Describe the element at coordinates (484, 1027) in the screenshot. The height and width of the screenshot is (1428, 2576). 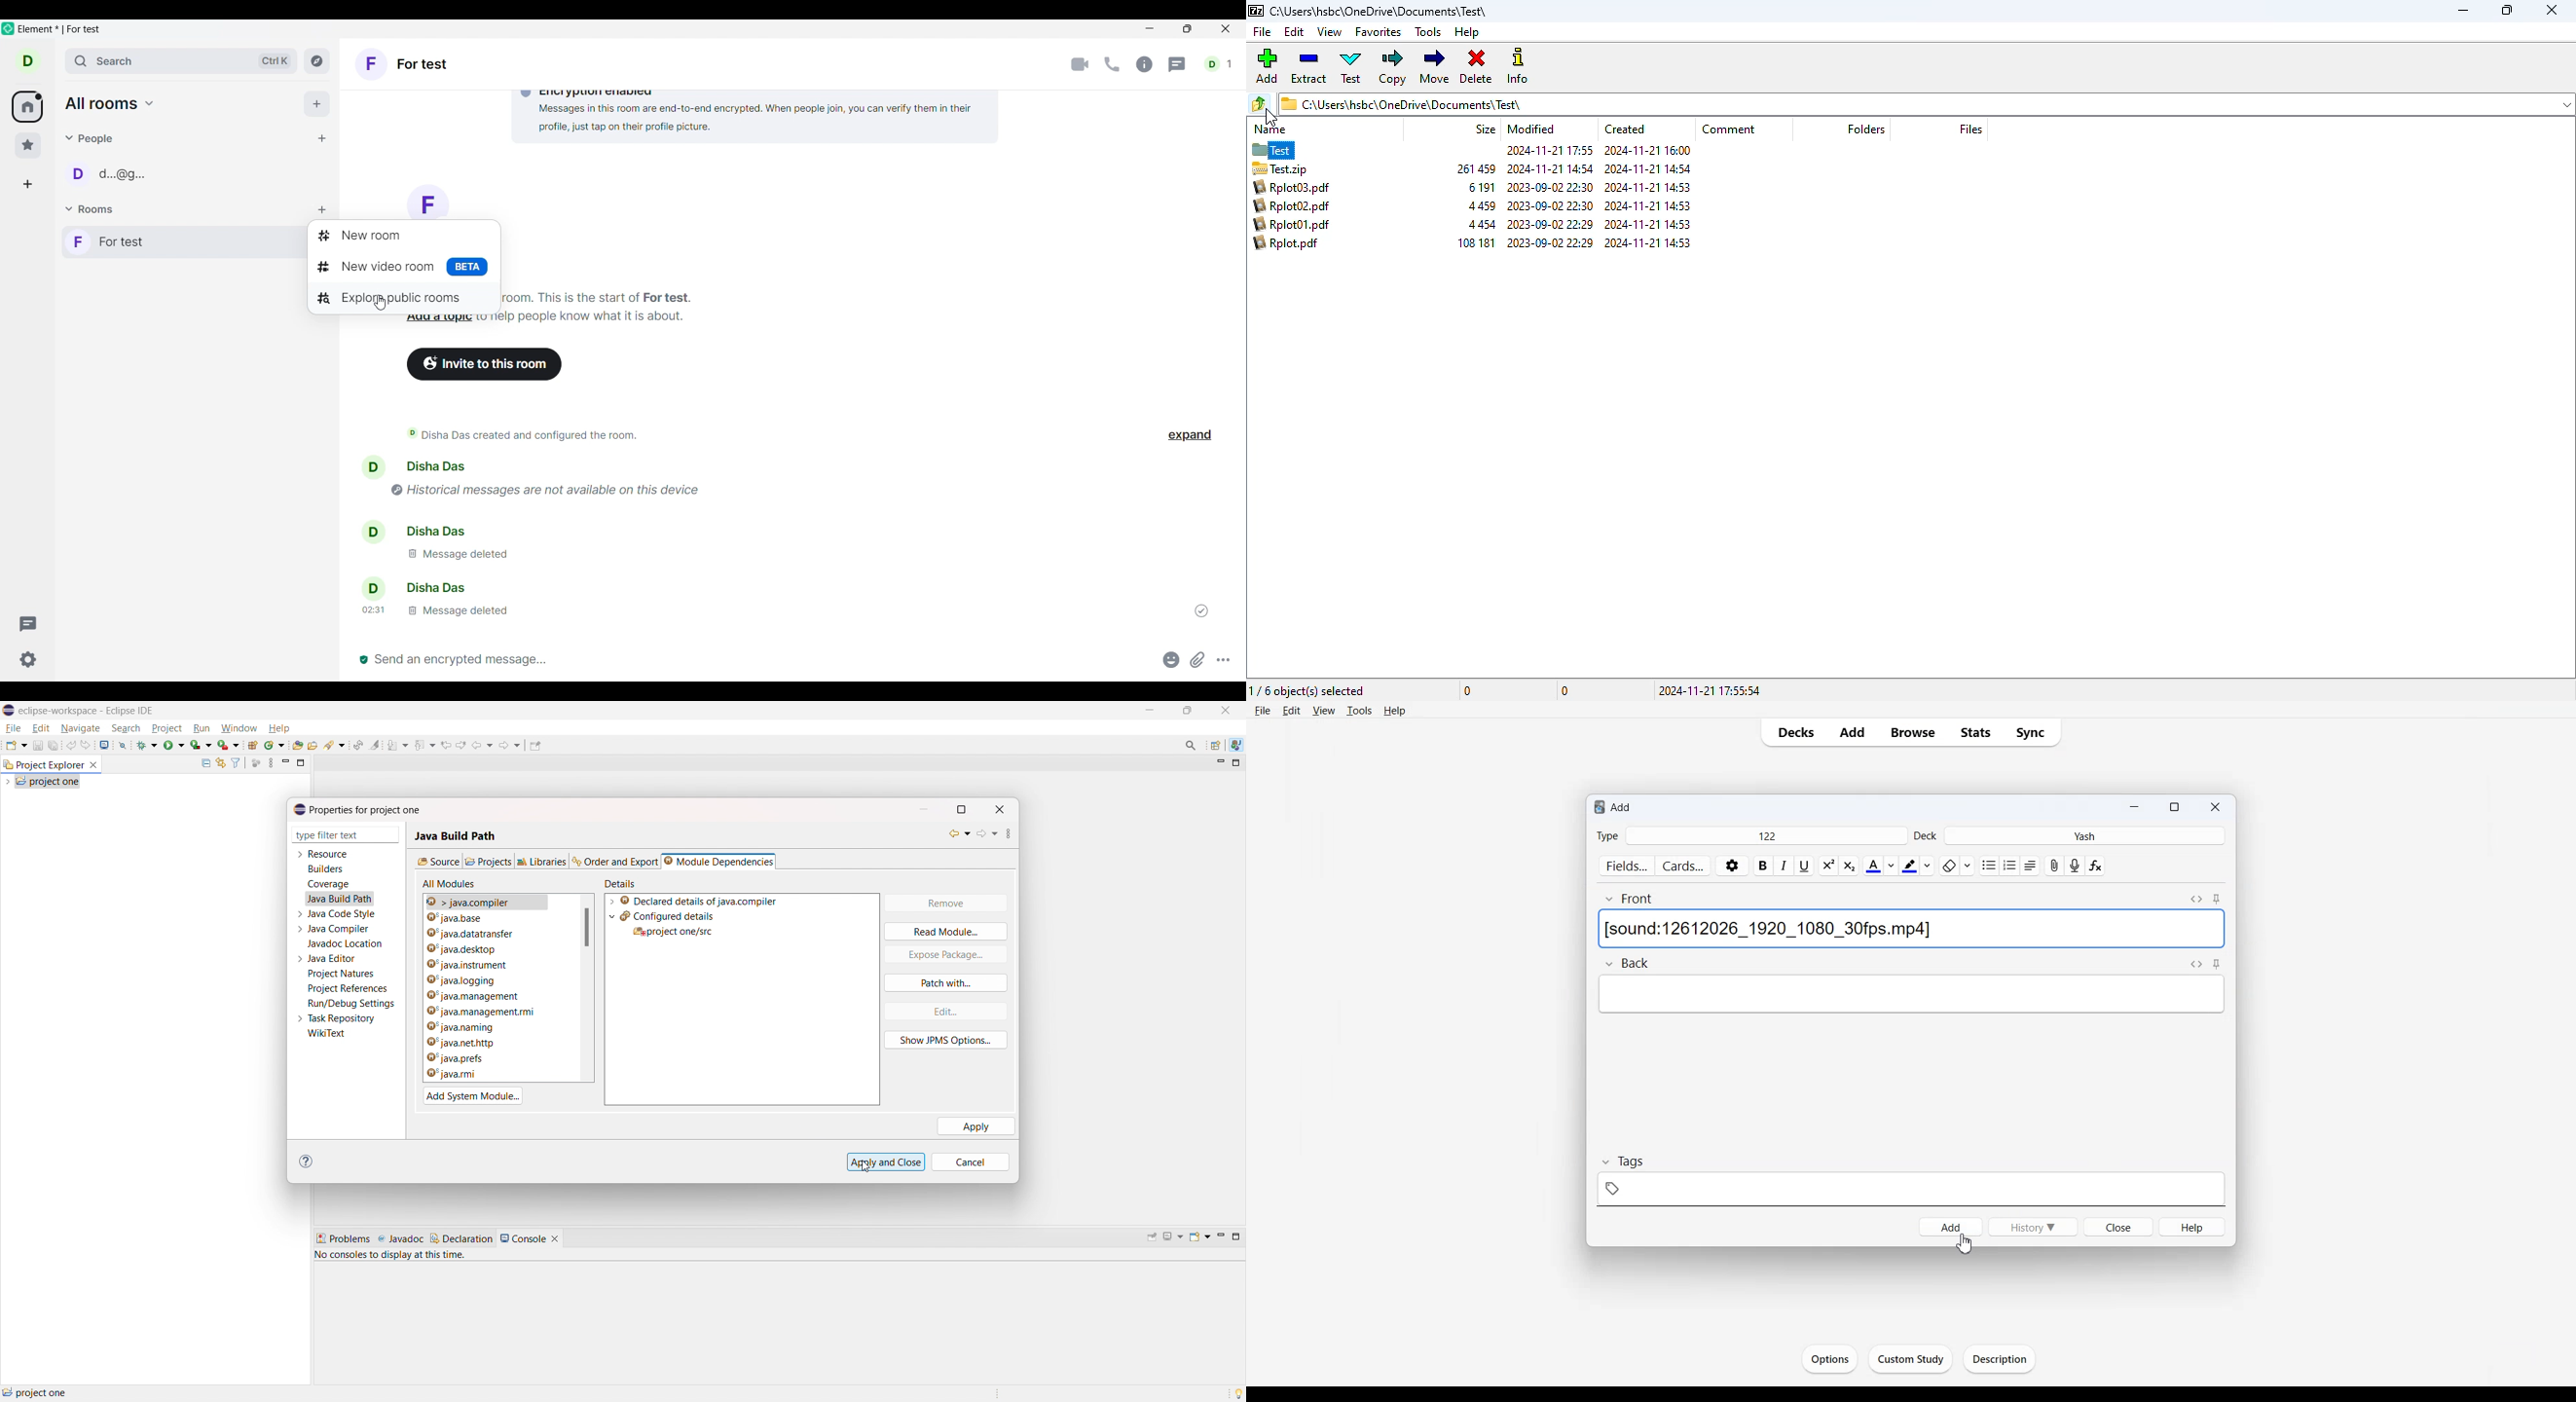
I see `java.naming` at that location.